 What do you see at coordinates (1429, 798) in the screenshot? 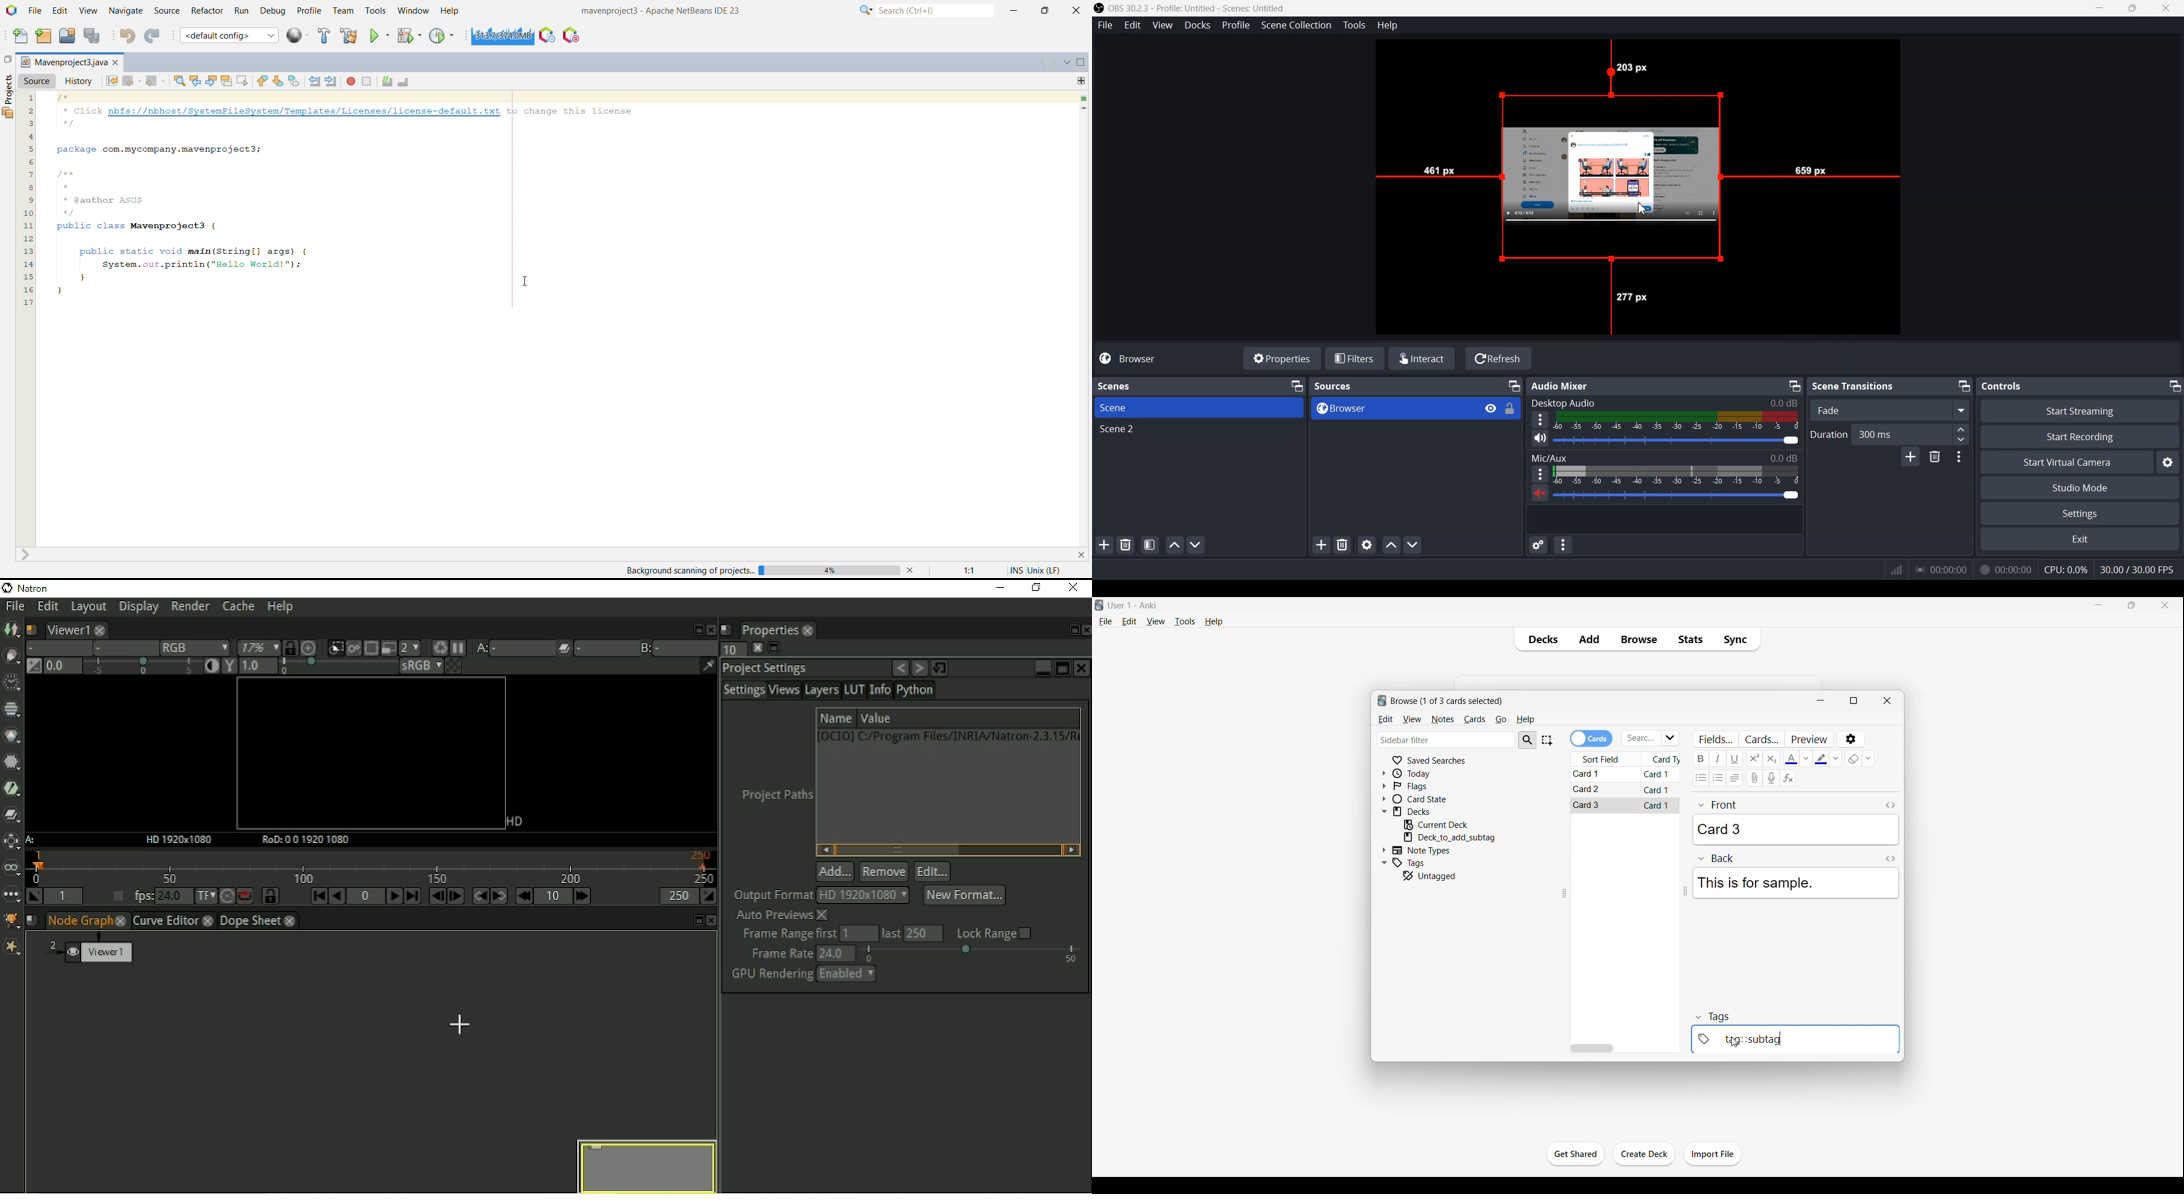
I see `Click to go to card state` at bounding box center [1429, 798].